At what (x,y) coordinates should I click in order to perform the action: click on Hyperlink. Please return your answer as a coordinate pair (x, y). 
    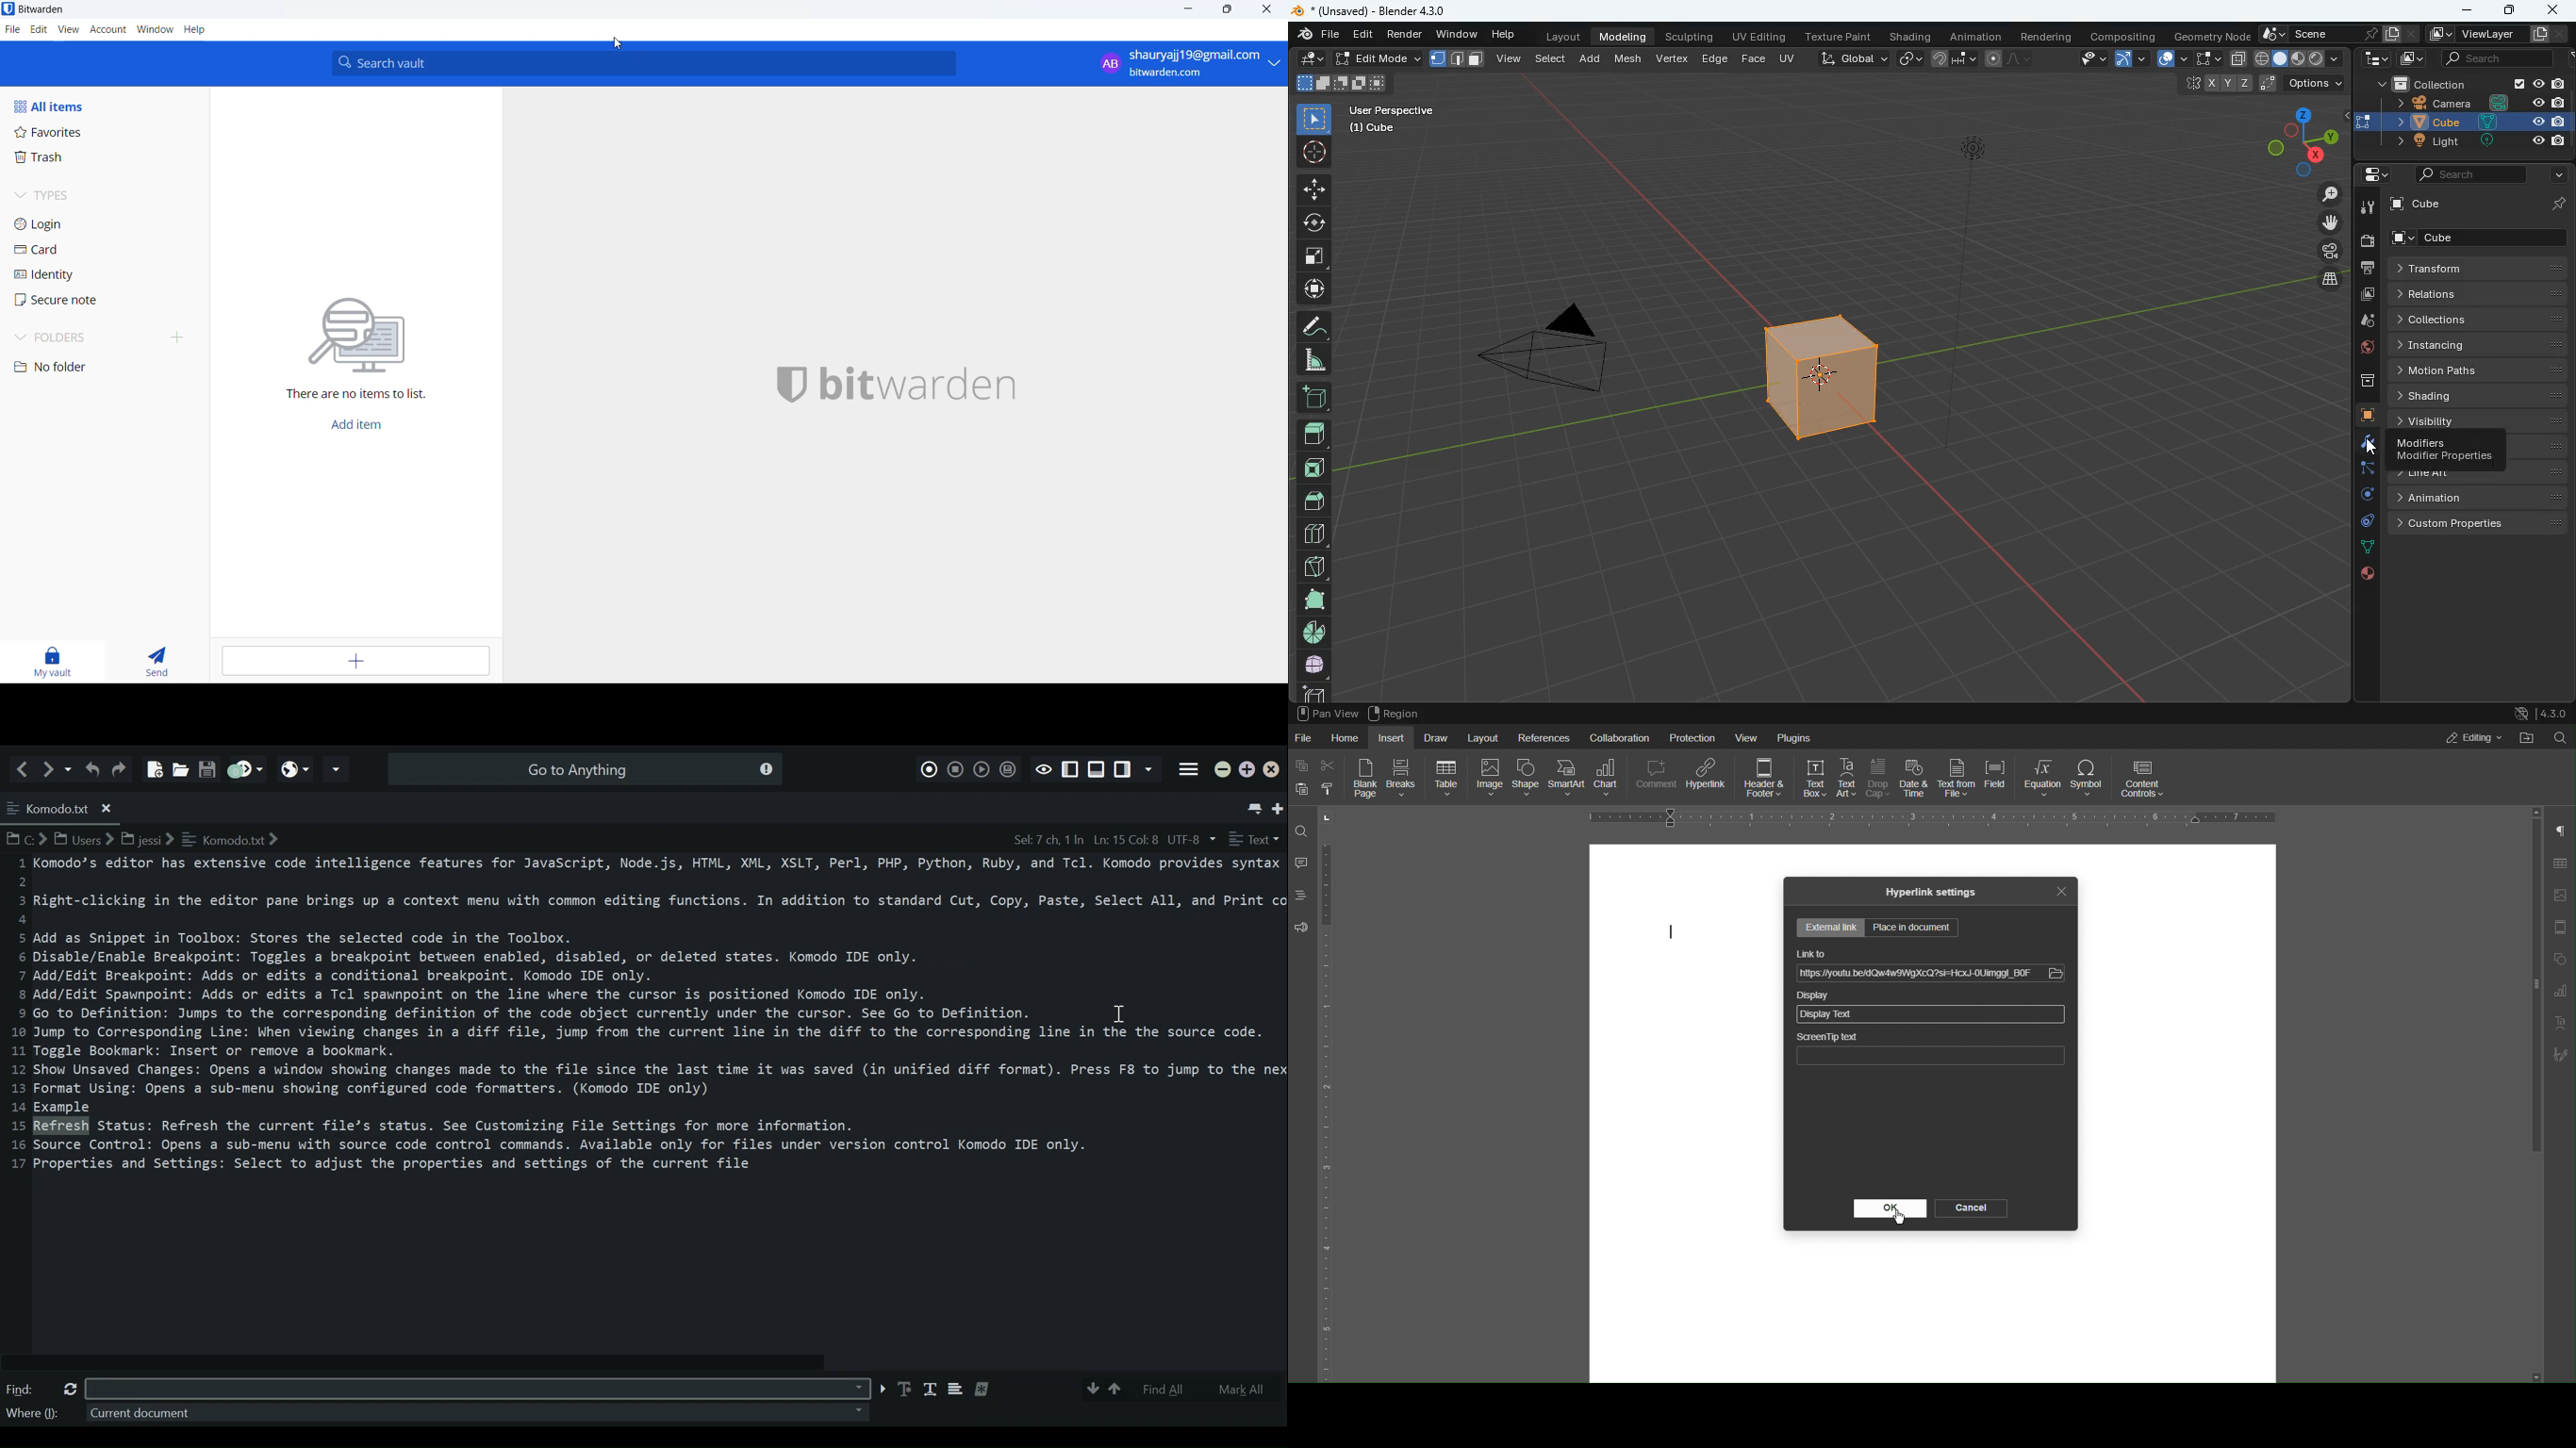
    Looking at the image, I should click on (1706, 778).